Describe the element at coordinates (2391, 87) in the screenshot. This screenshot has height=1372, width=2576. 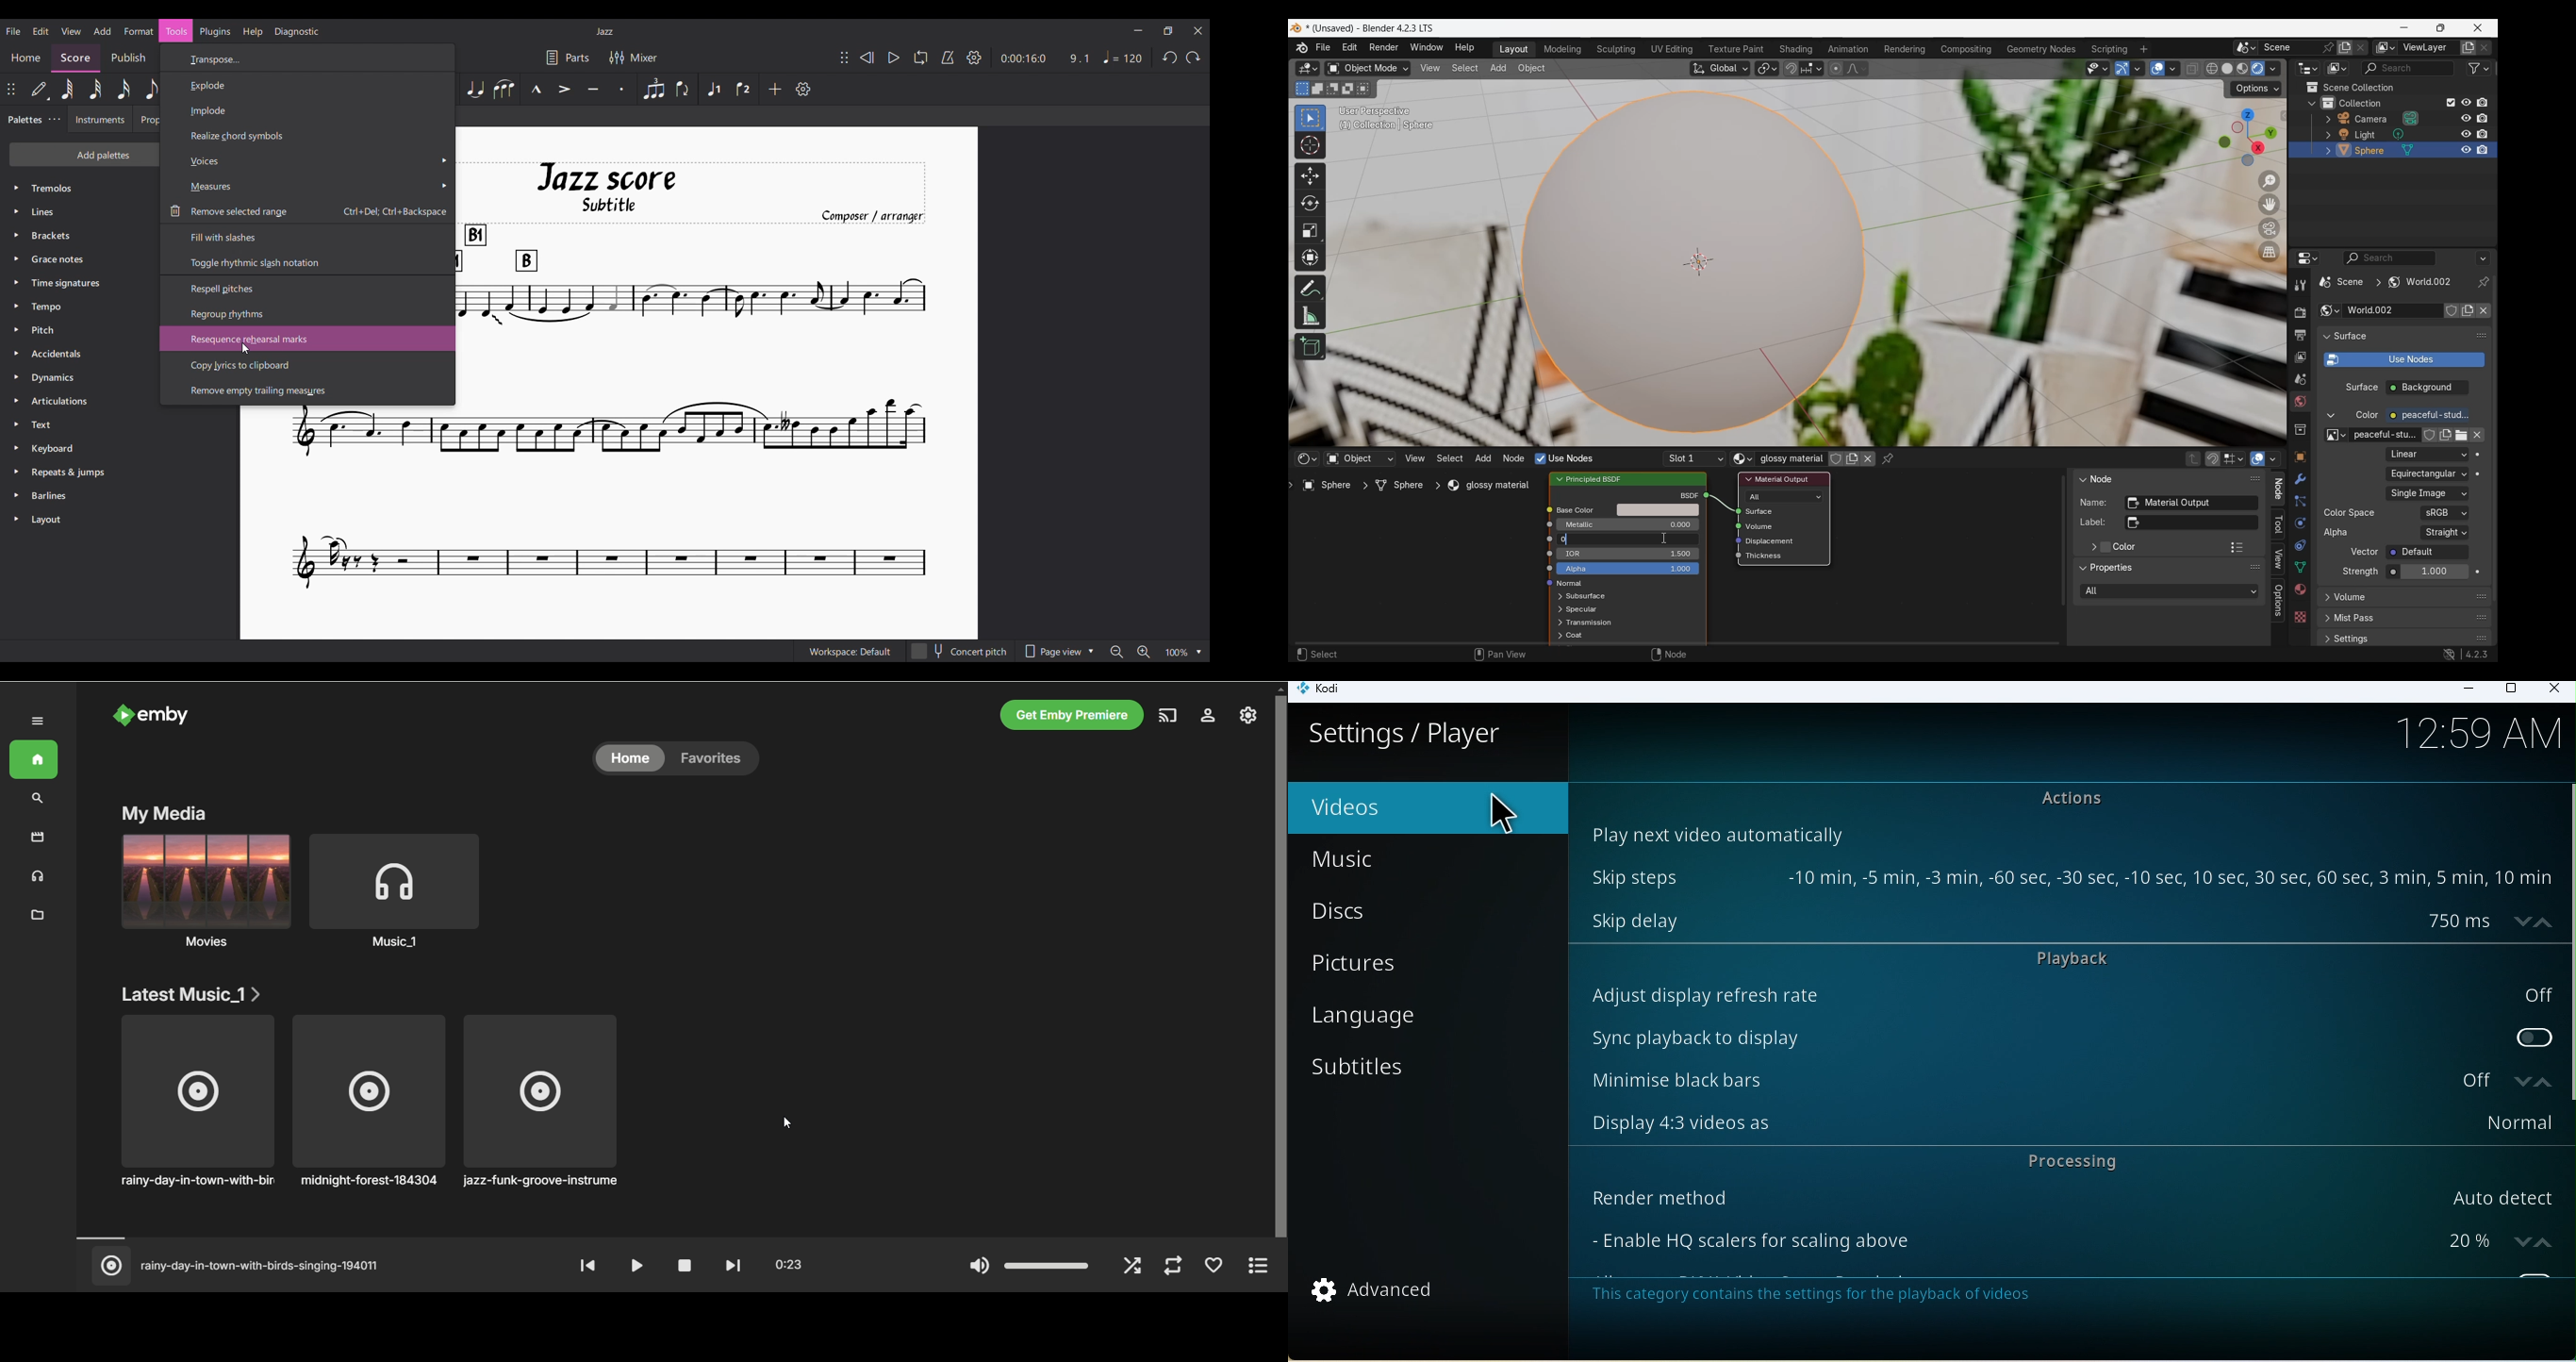
I see `Scene collection` at that location.